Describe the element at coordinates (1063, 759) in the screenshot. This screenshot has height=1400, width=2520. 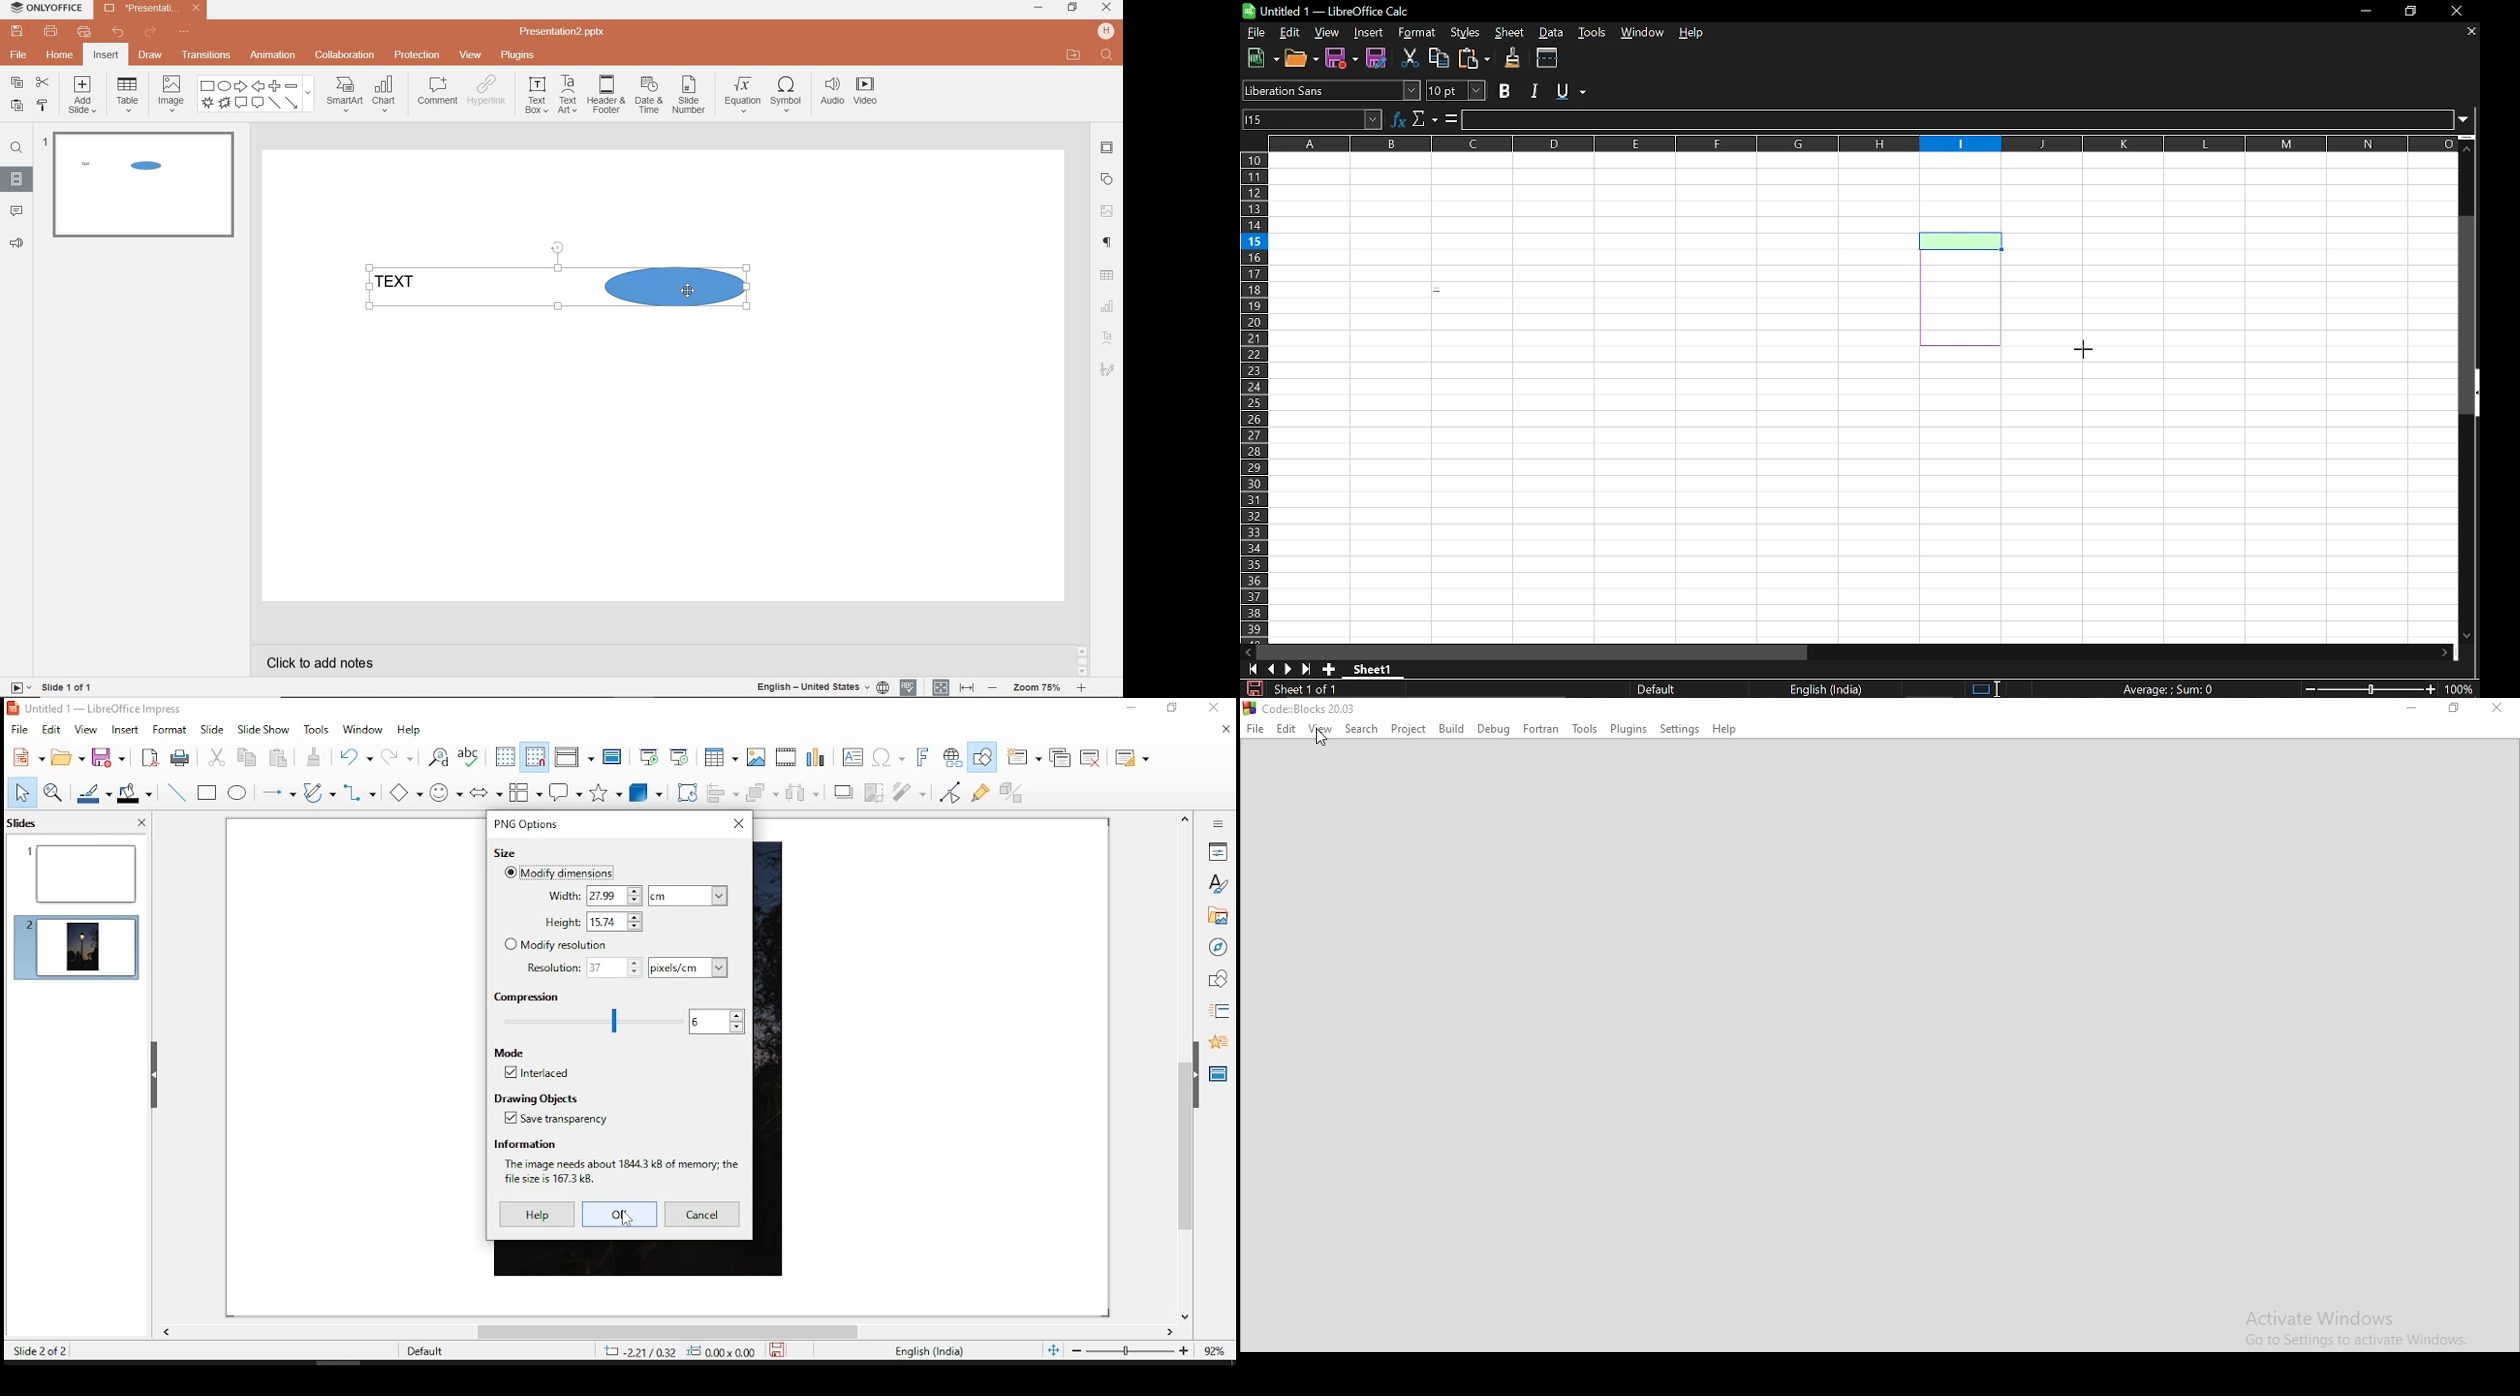
I see `duplicate slide` at that location.